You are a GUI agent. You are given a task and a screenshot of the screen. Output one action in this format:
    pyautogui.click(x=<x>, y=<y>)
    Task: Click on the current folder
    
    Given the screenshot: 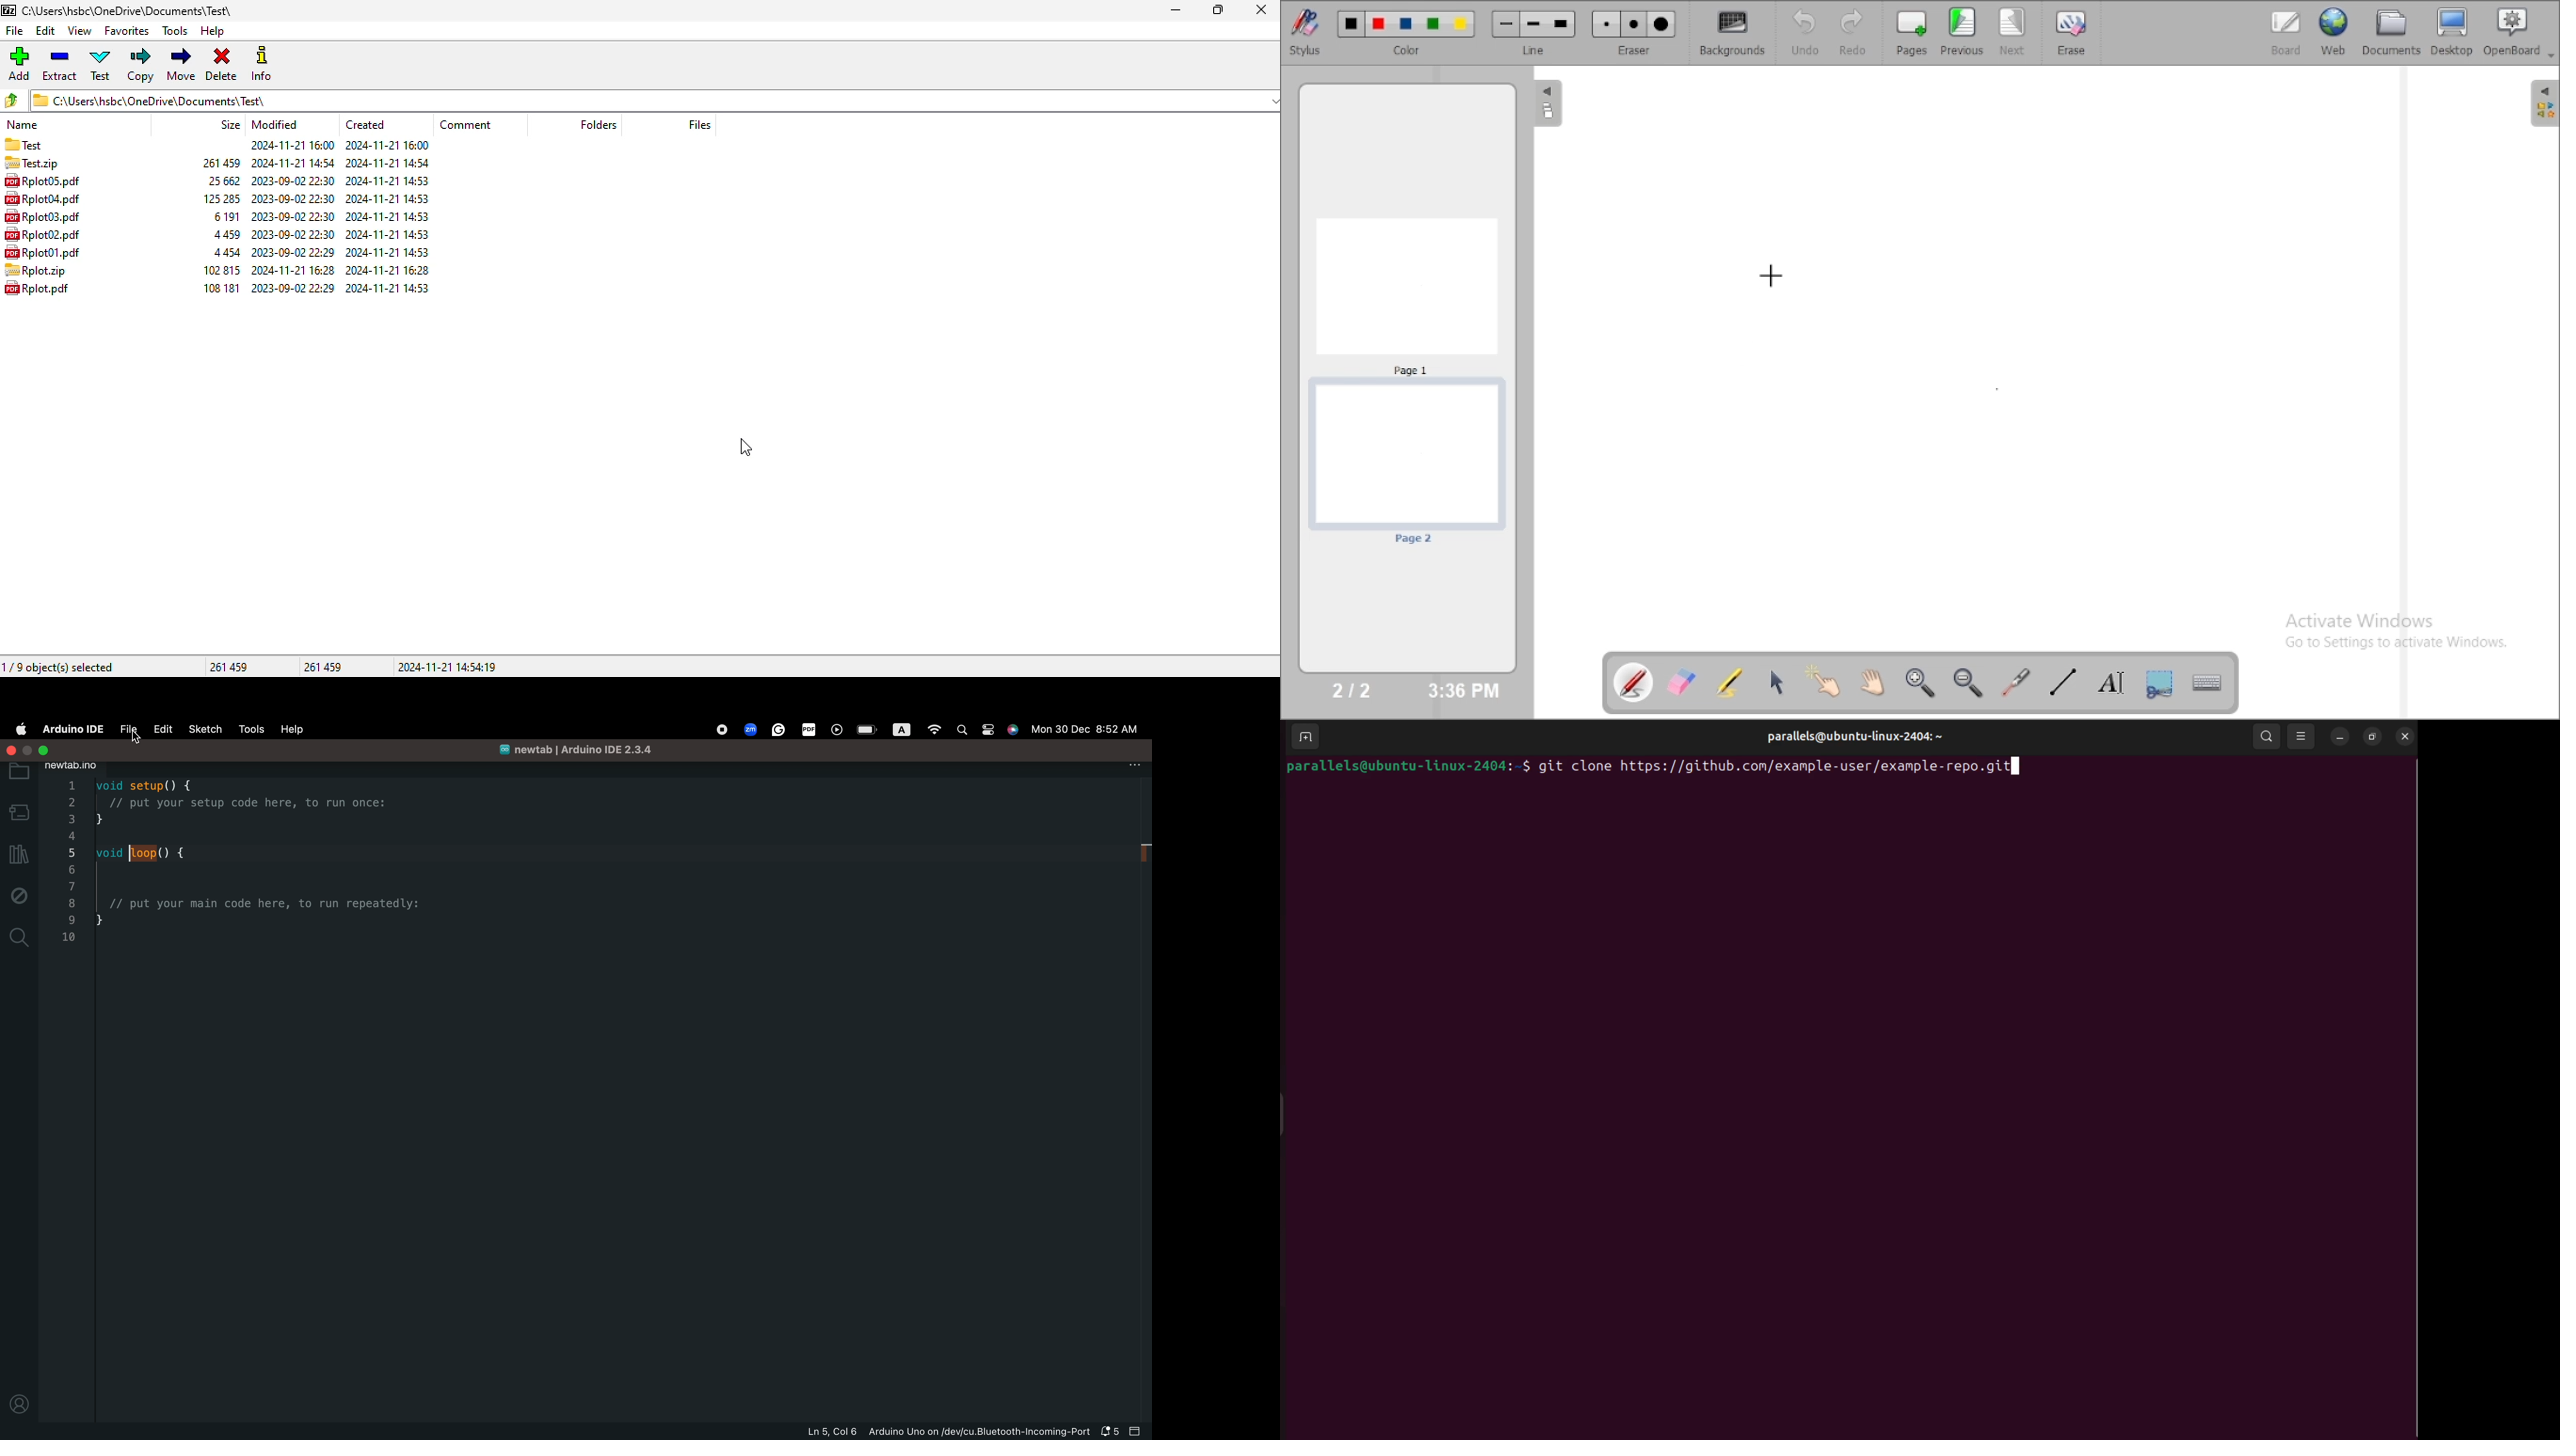 What is the action you would take?
    pyautogui.click(x=653, y=101)
    